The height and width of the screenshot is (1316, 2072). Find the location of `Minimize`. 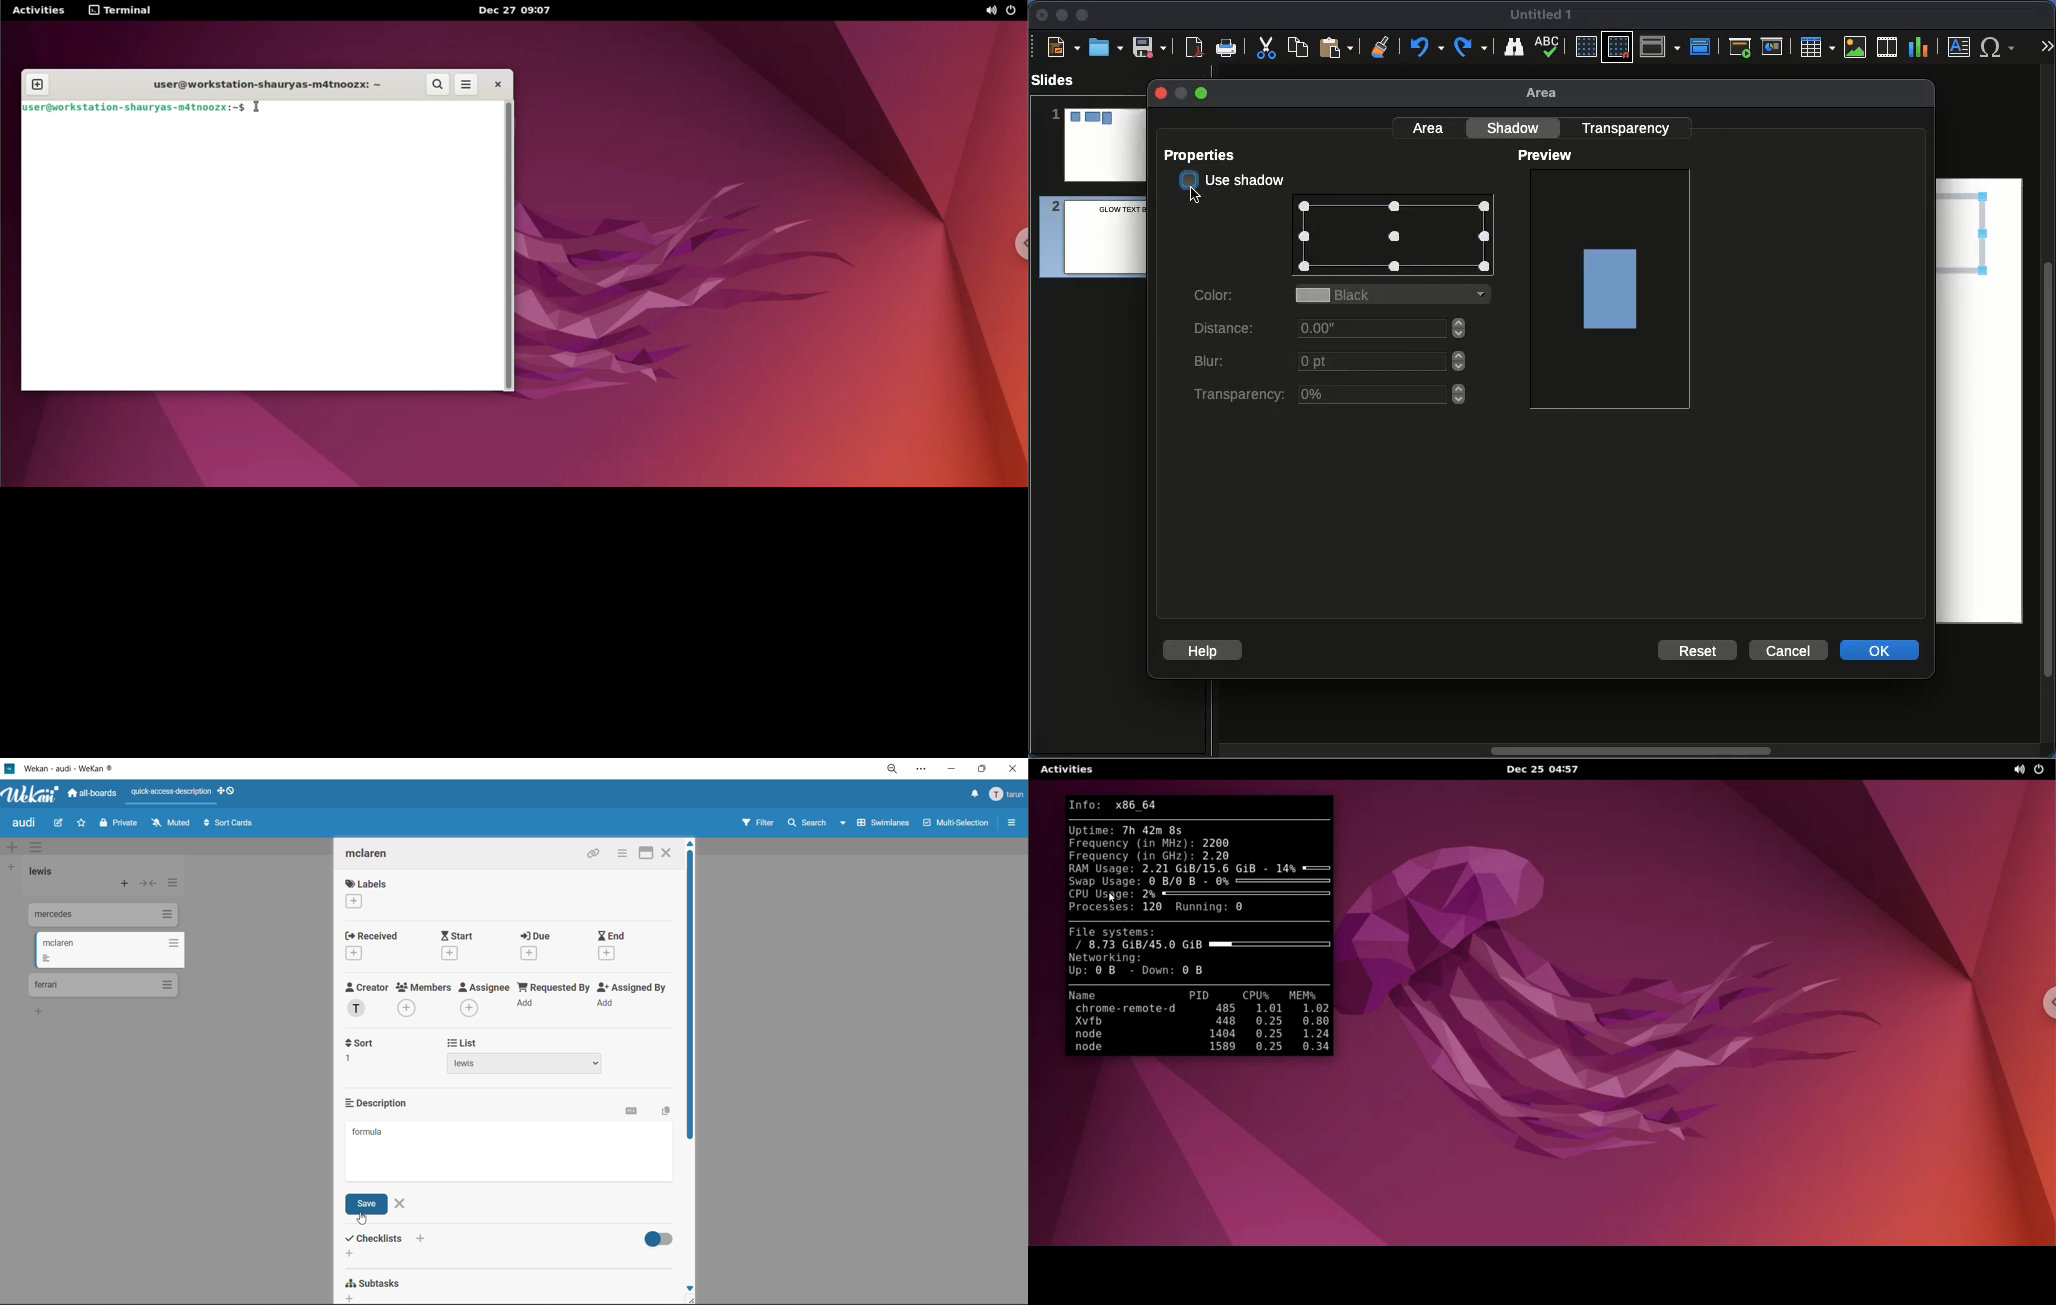

Minimize is located at coordinates (1061, 14).